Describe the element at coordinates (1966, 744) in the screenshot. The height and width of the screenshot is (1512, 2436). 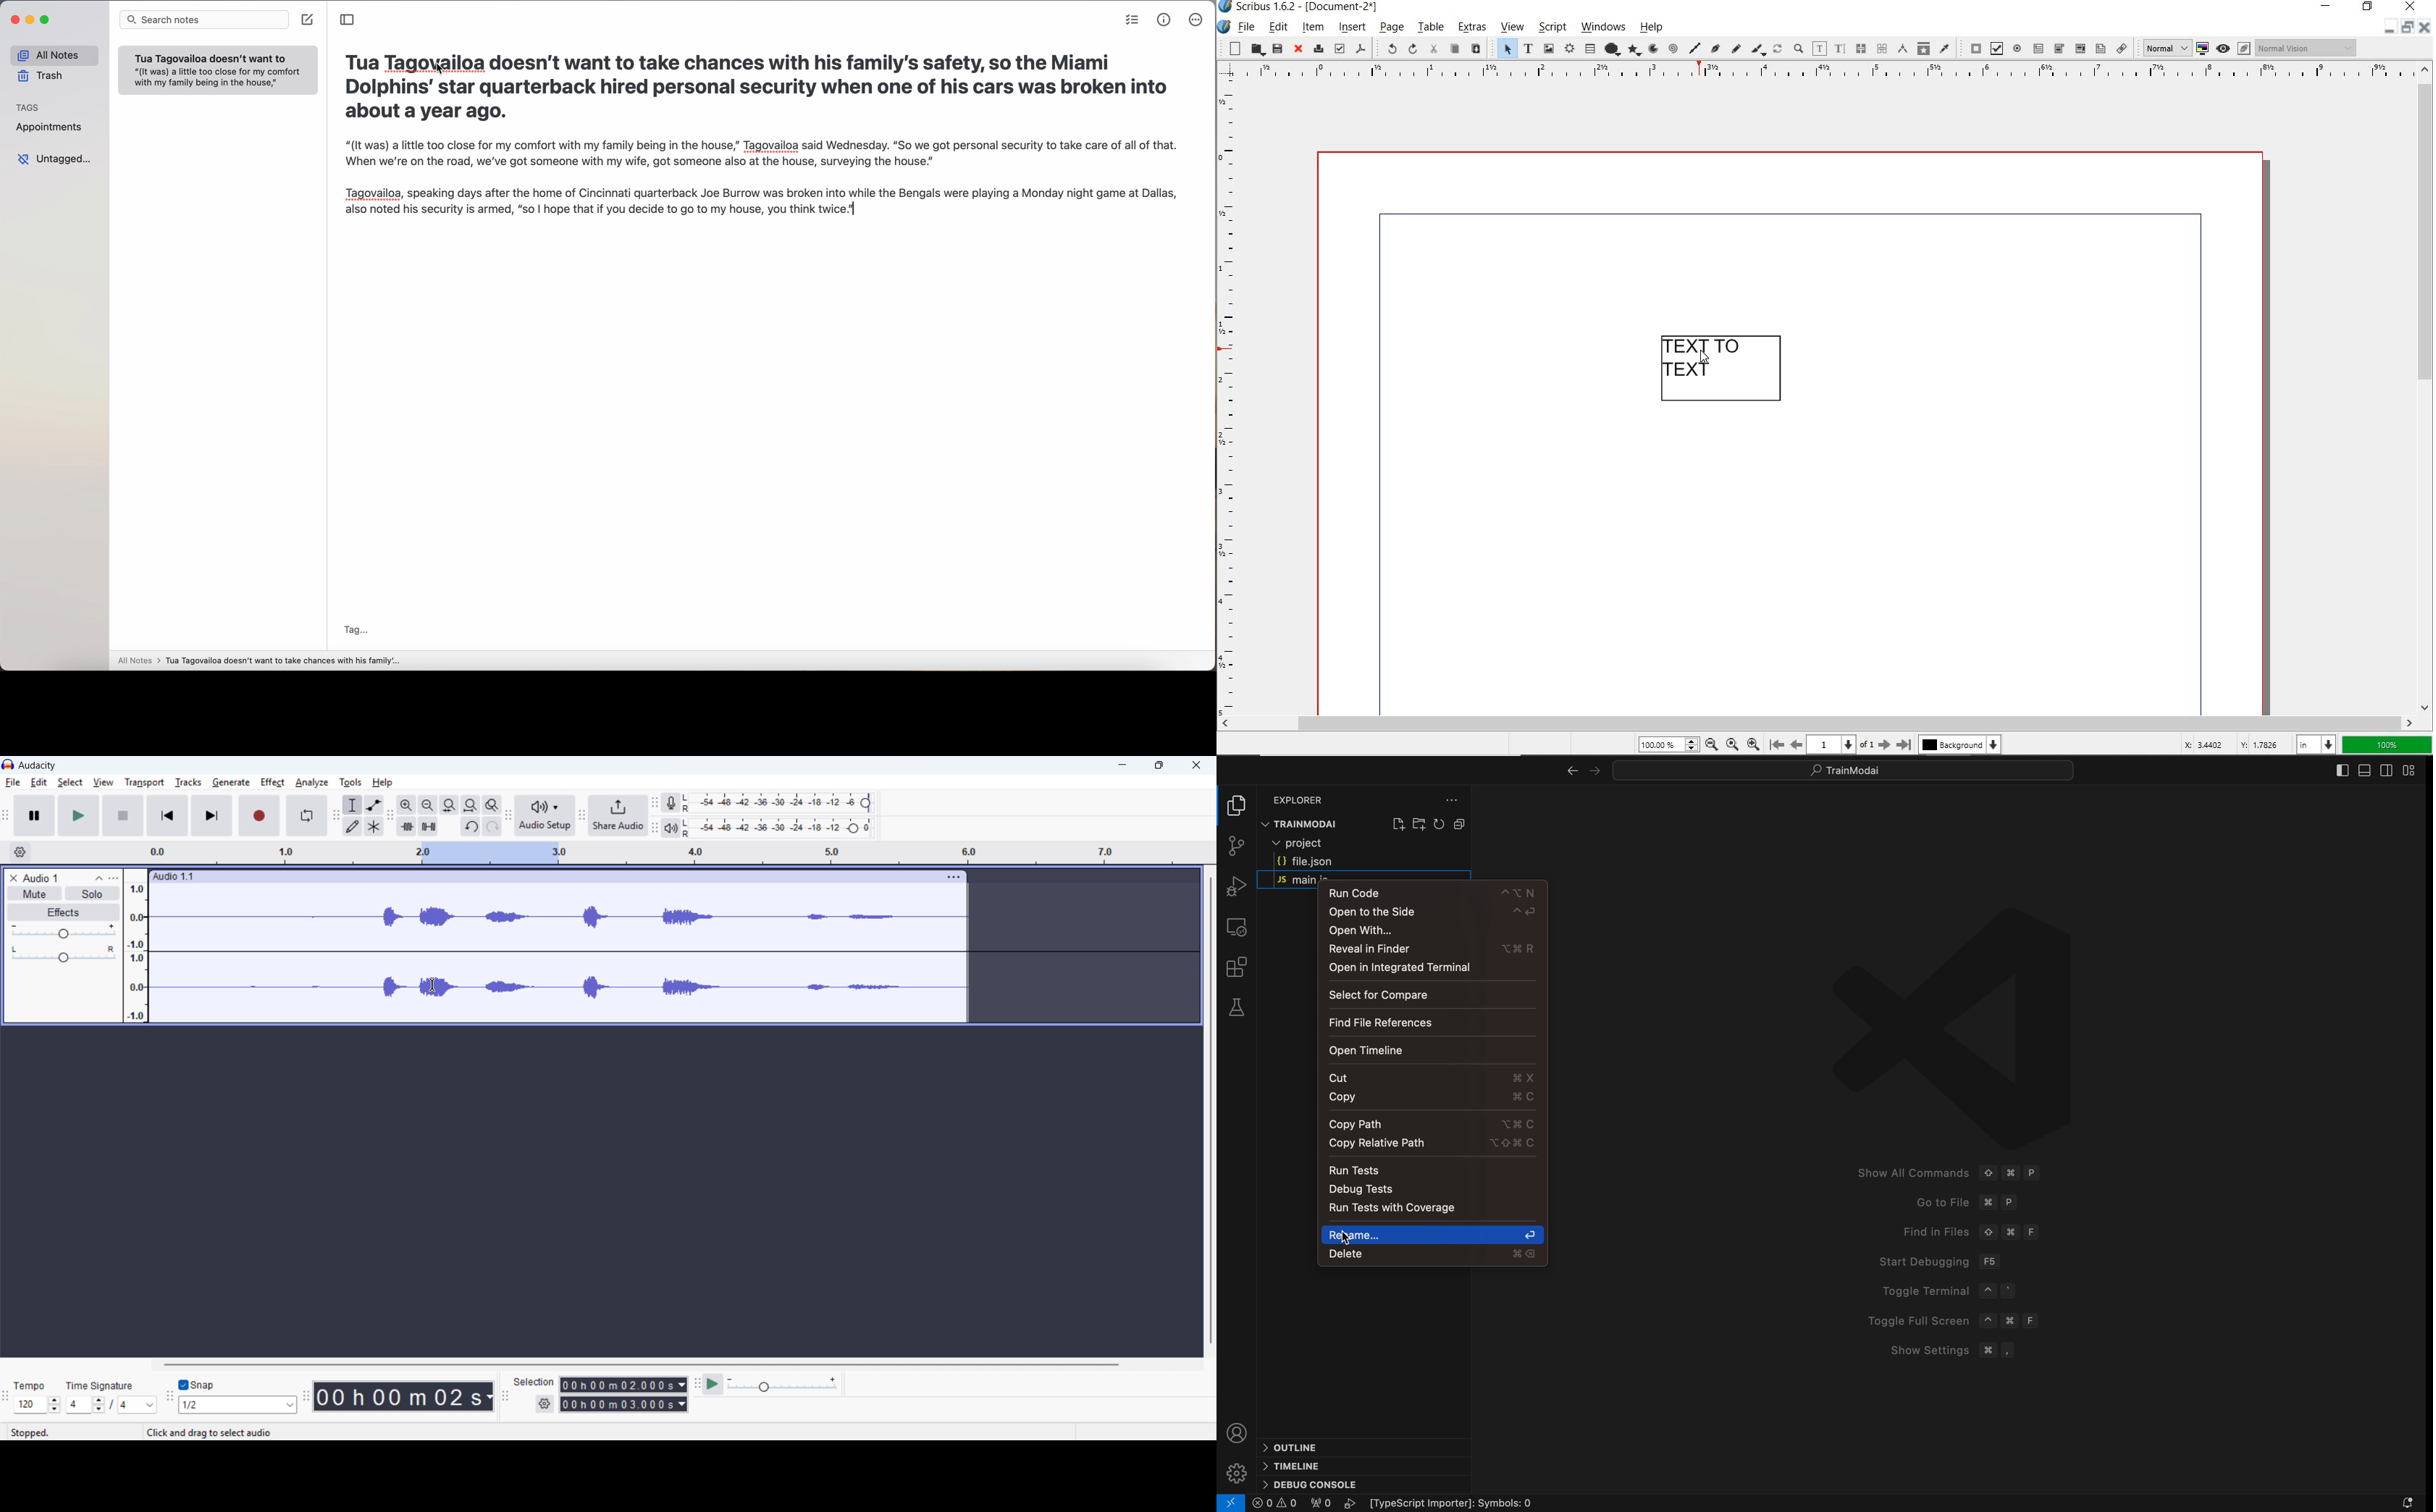
I see `background` at that location.